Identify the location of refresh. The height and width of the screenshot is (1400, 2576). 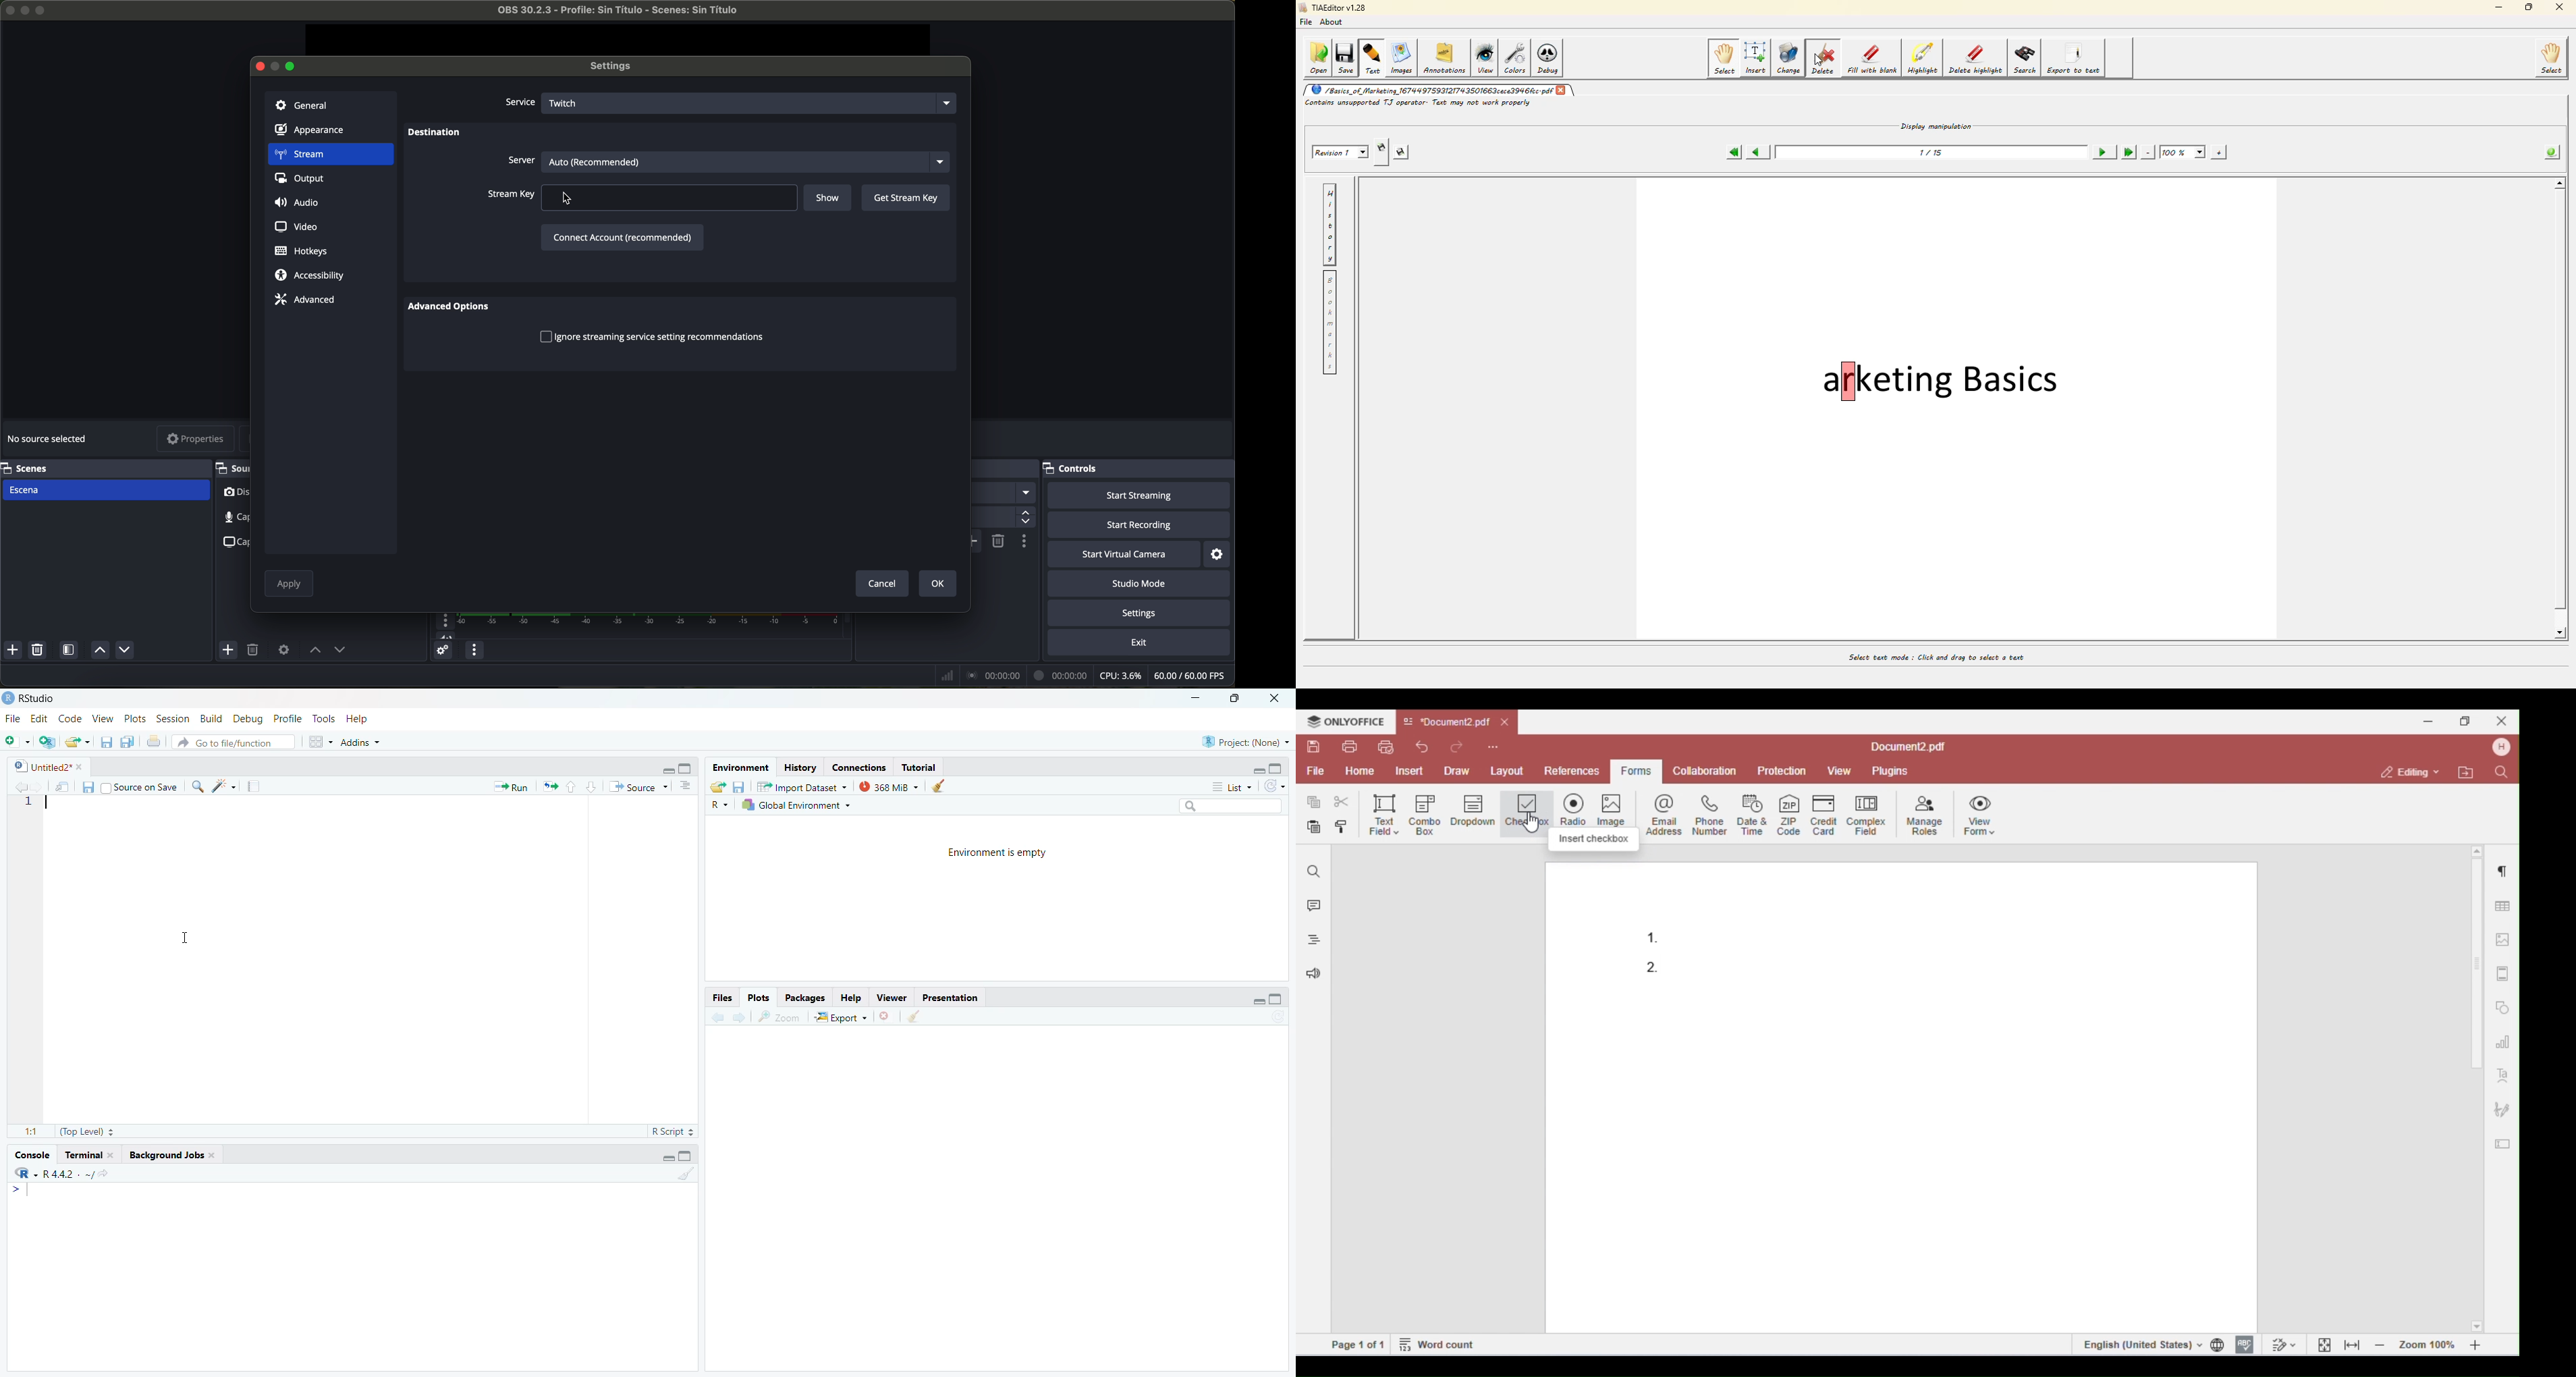
(1278, 788).